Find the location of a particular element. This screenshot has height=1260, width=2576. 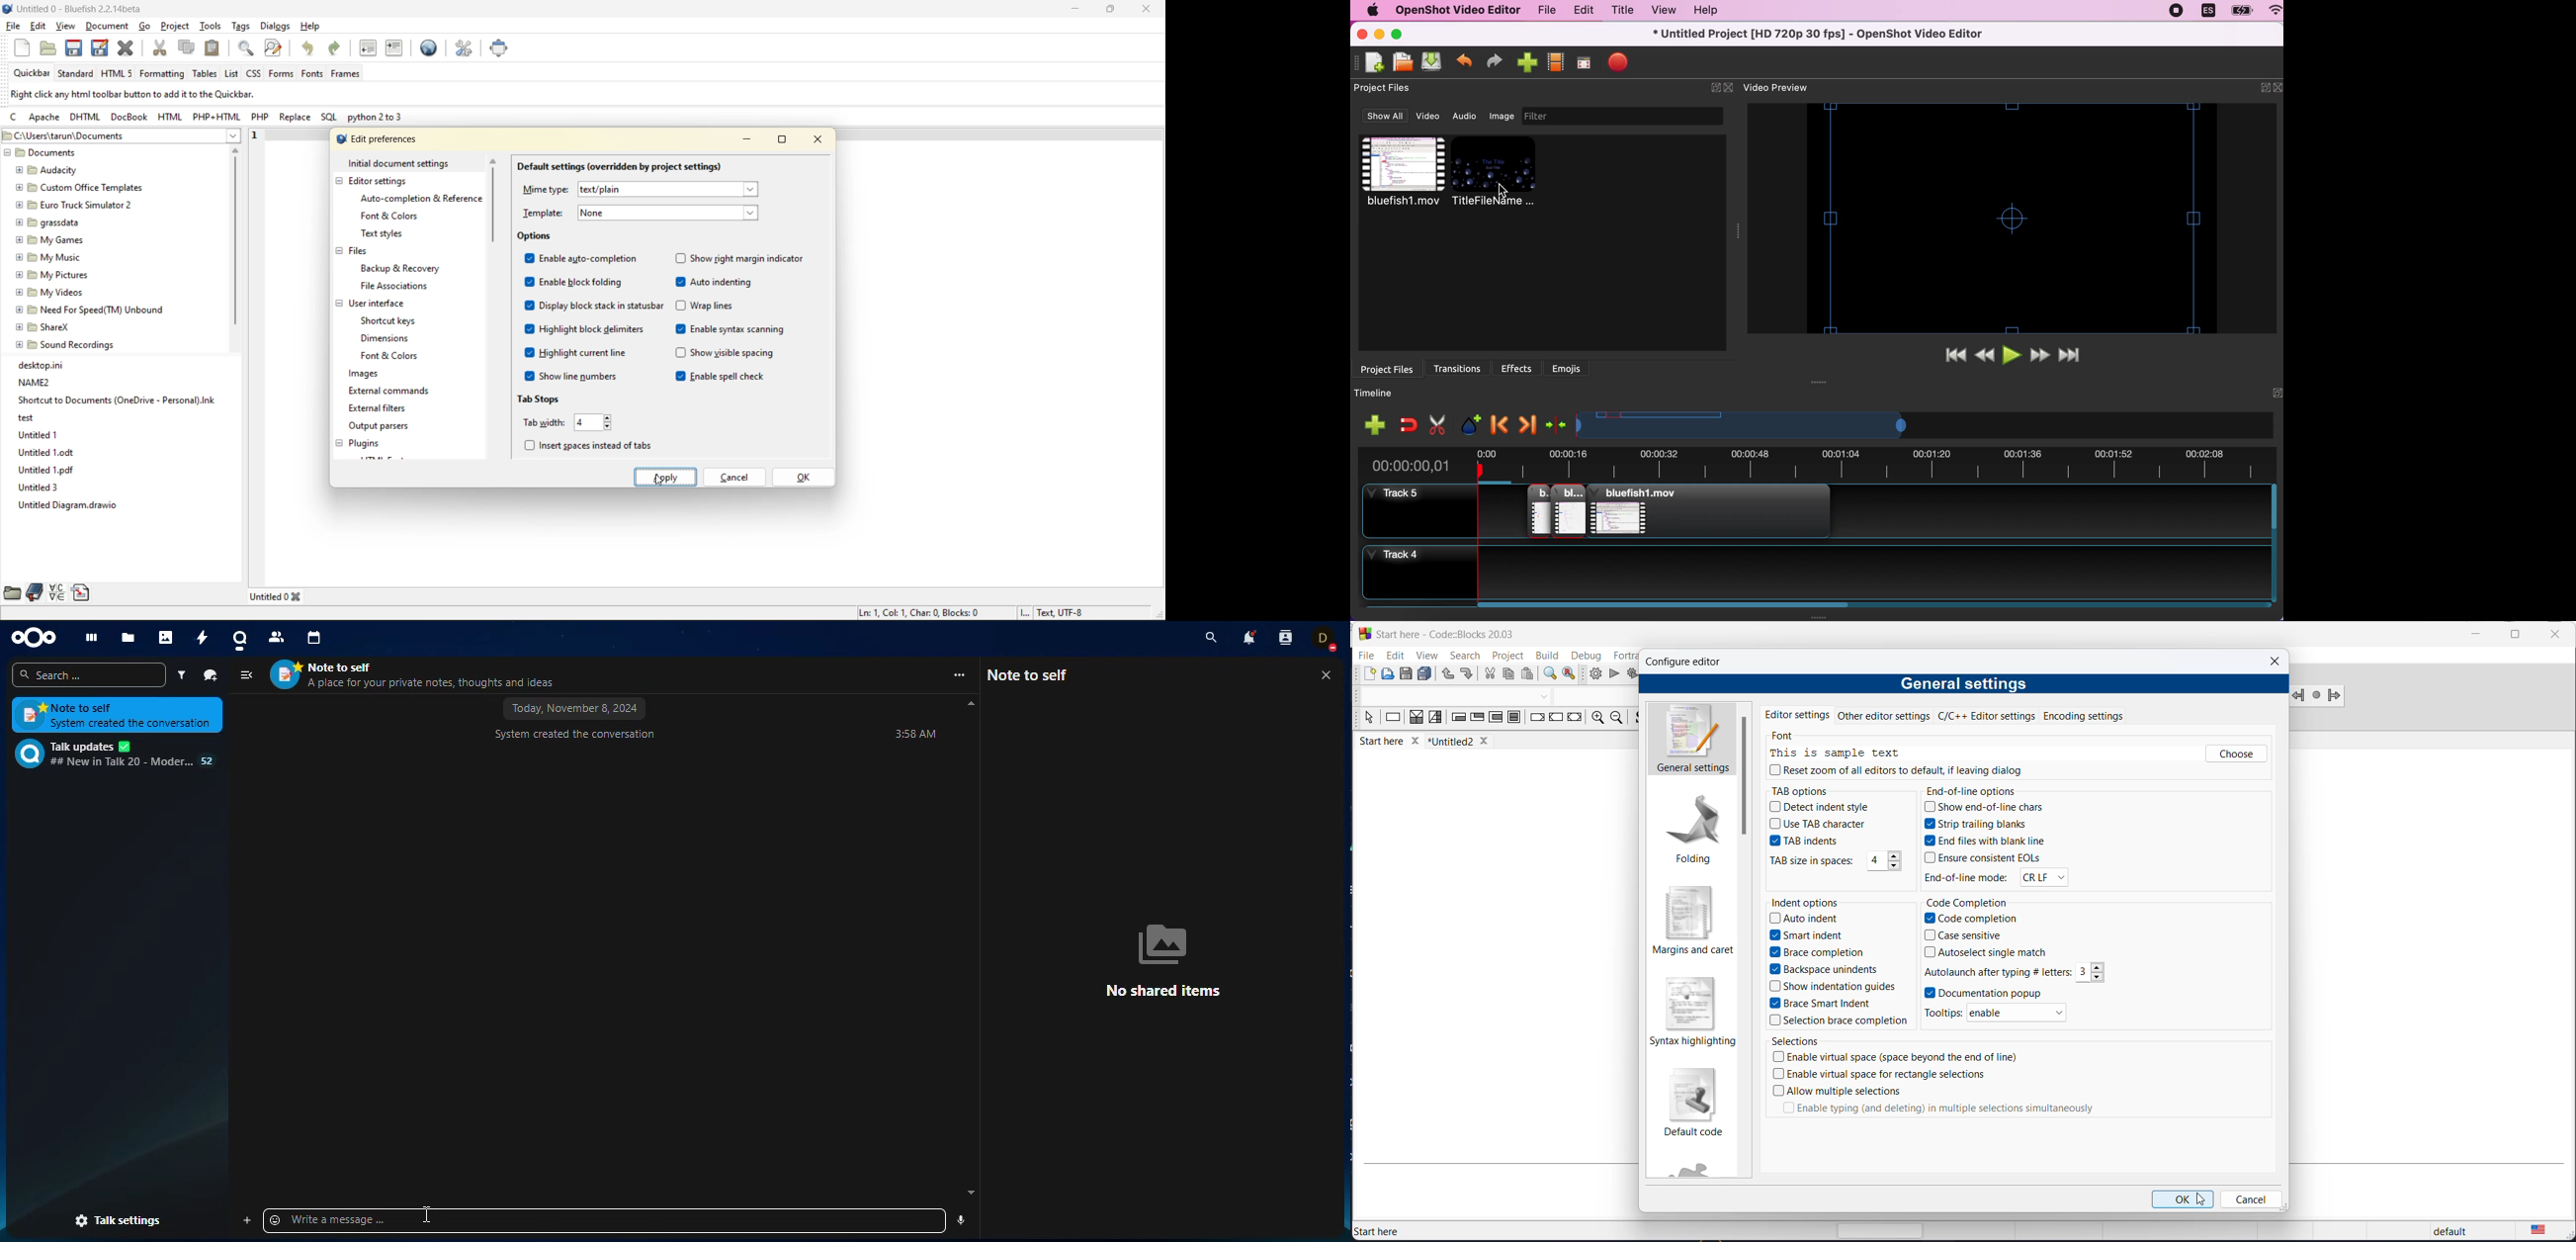

output parsers is located at coordinates (387, 427).